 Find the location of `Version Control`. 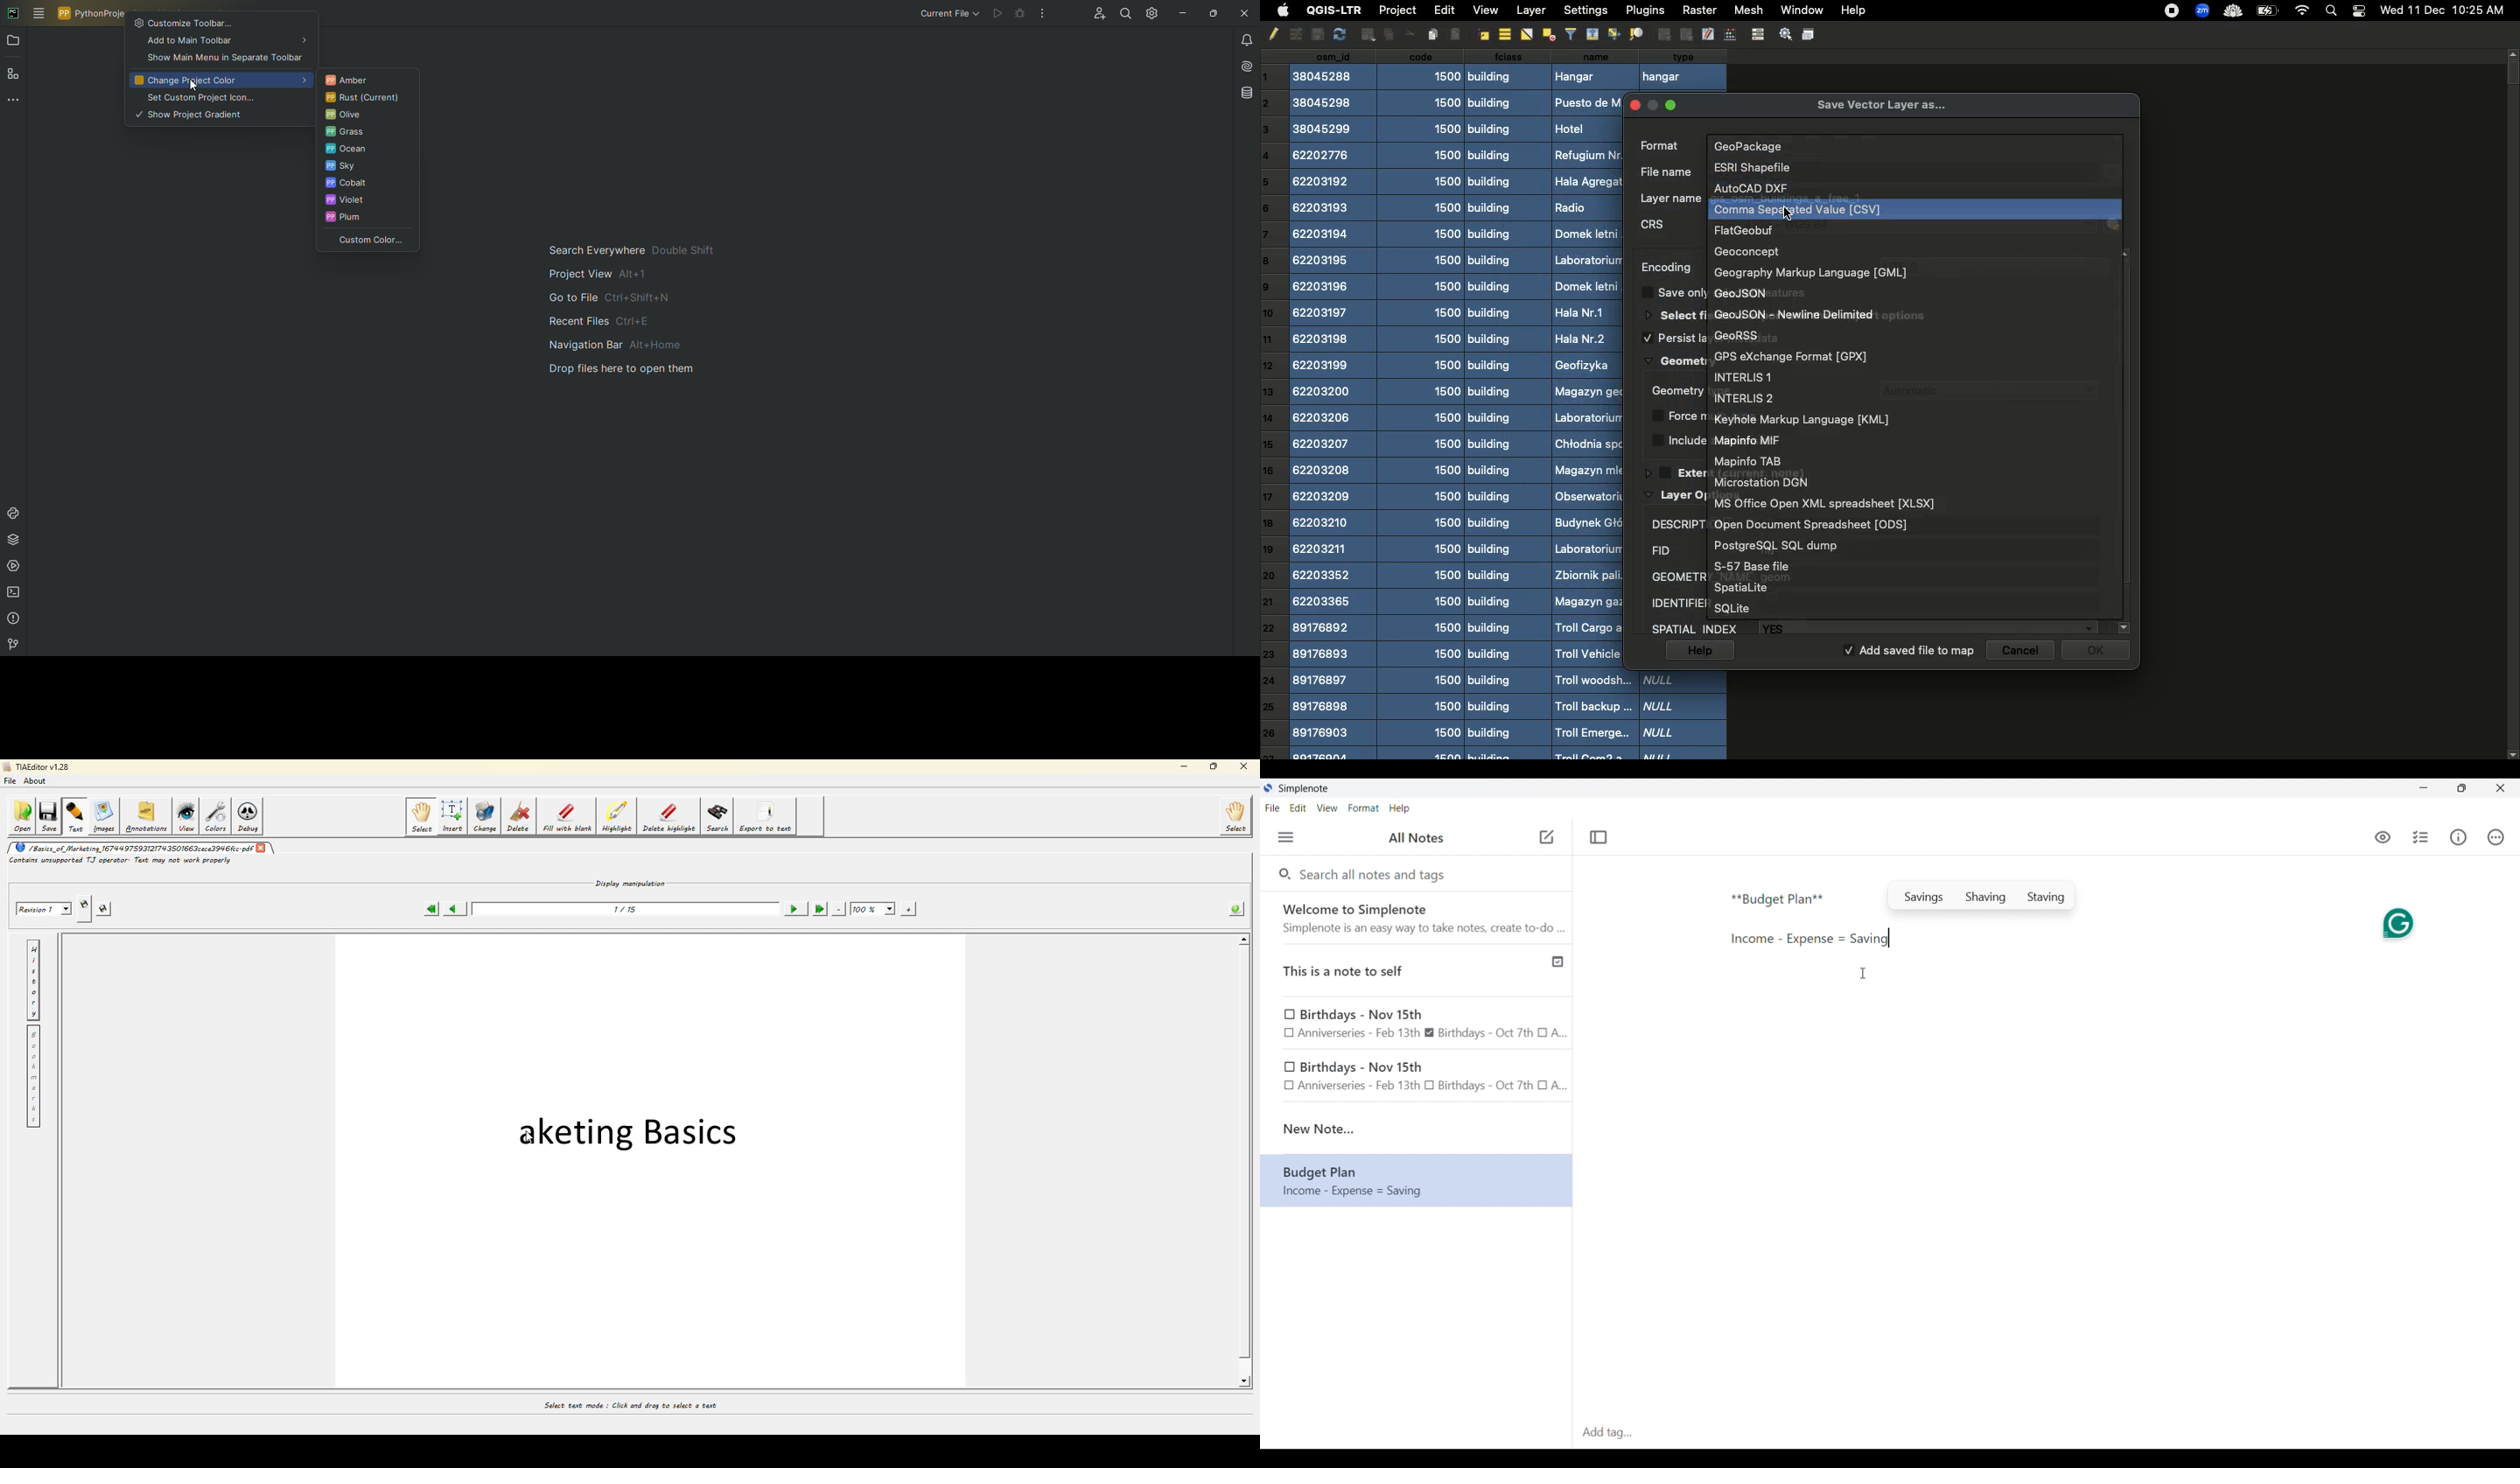

Version Control is located at coordinates (11, 644).